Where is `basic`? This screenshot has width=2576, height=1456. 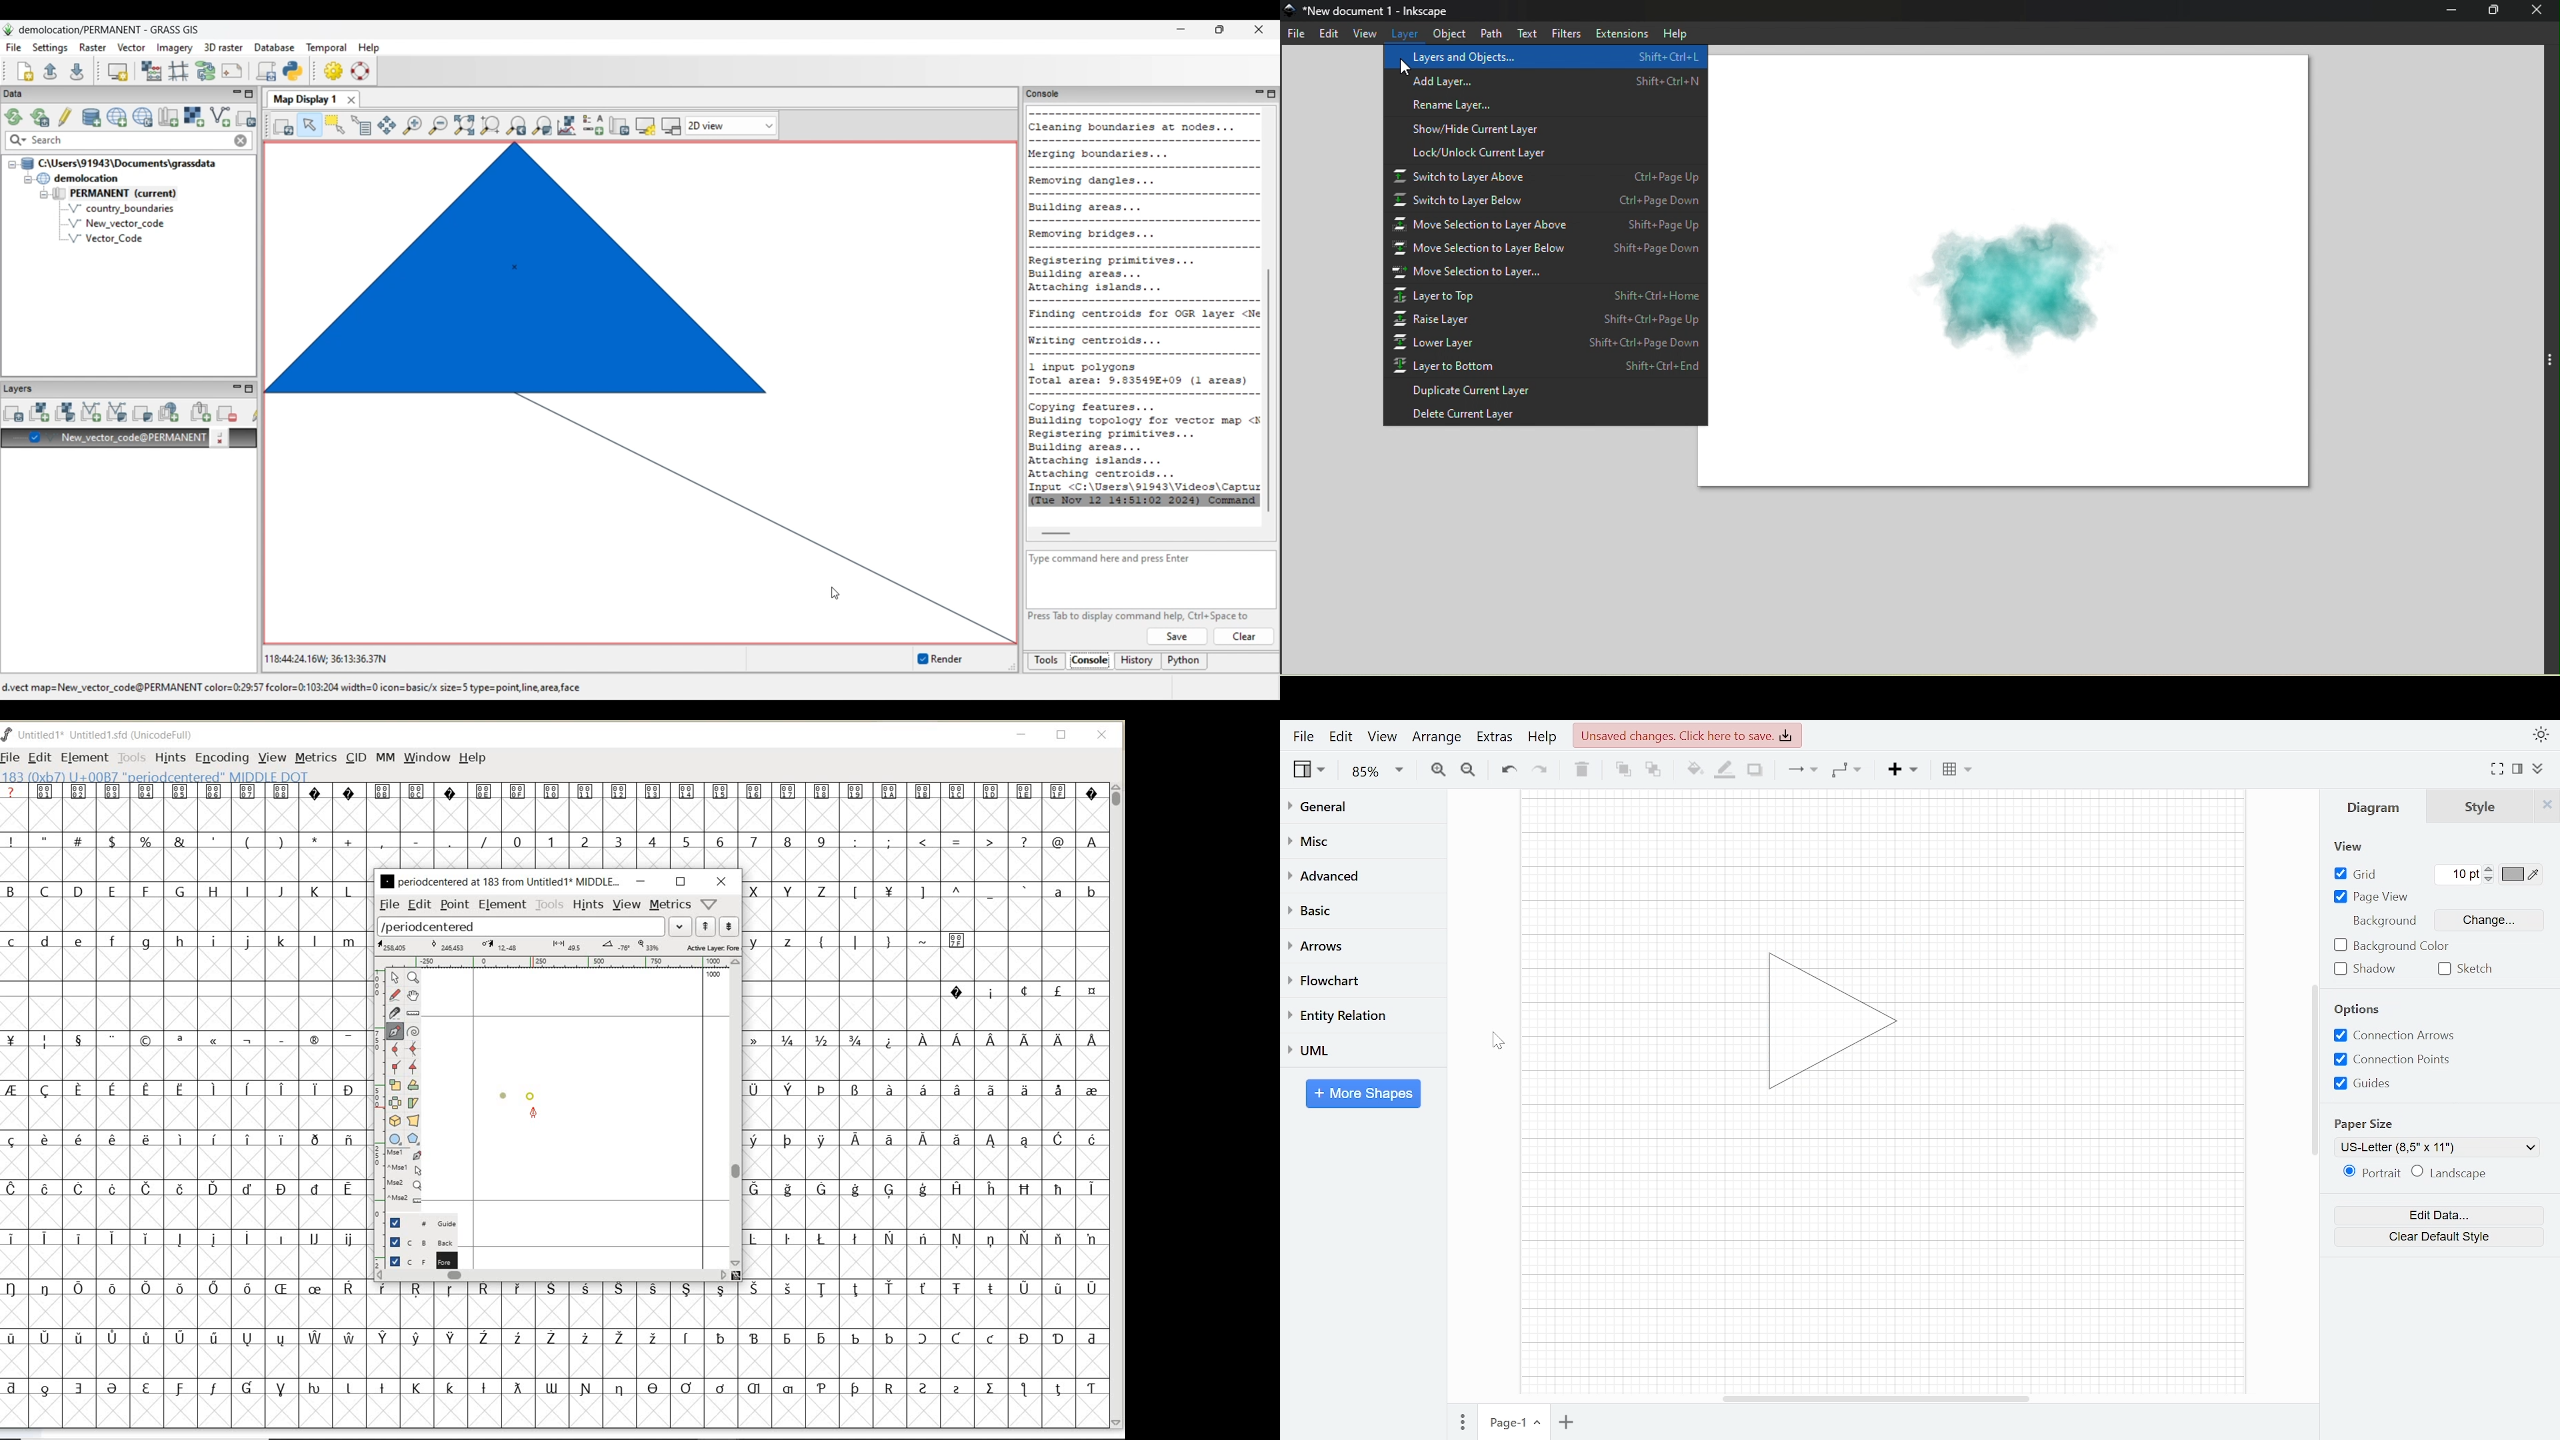
basic is located at coordinates (1356, 909).